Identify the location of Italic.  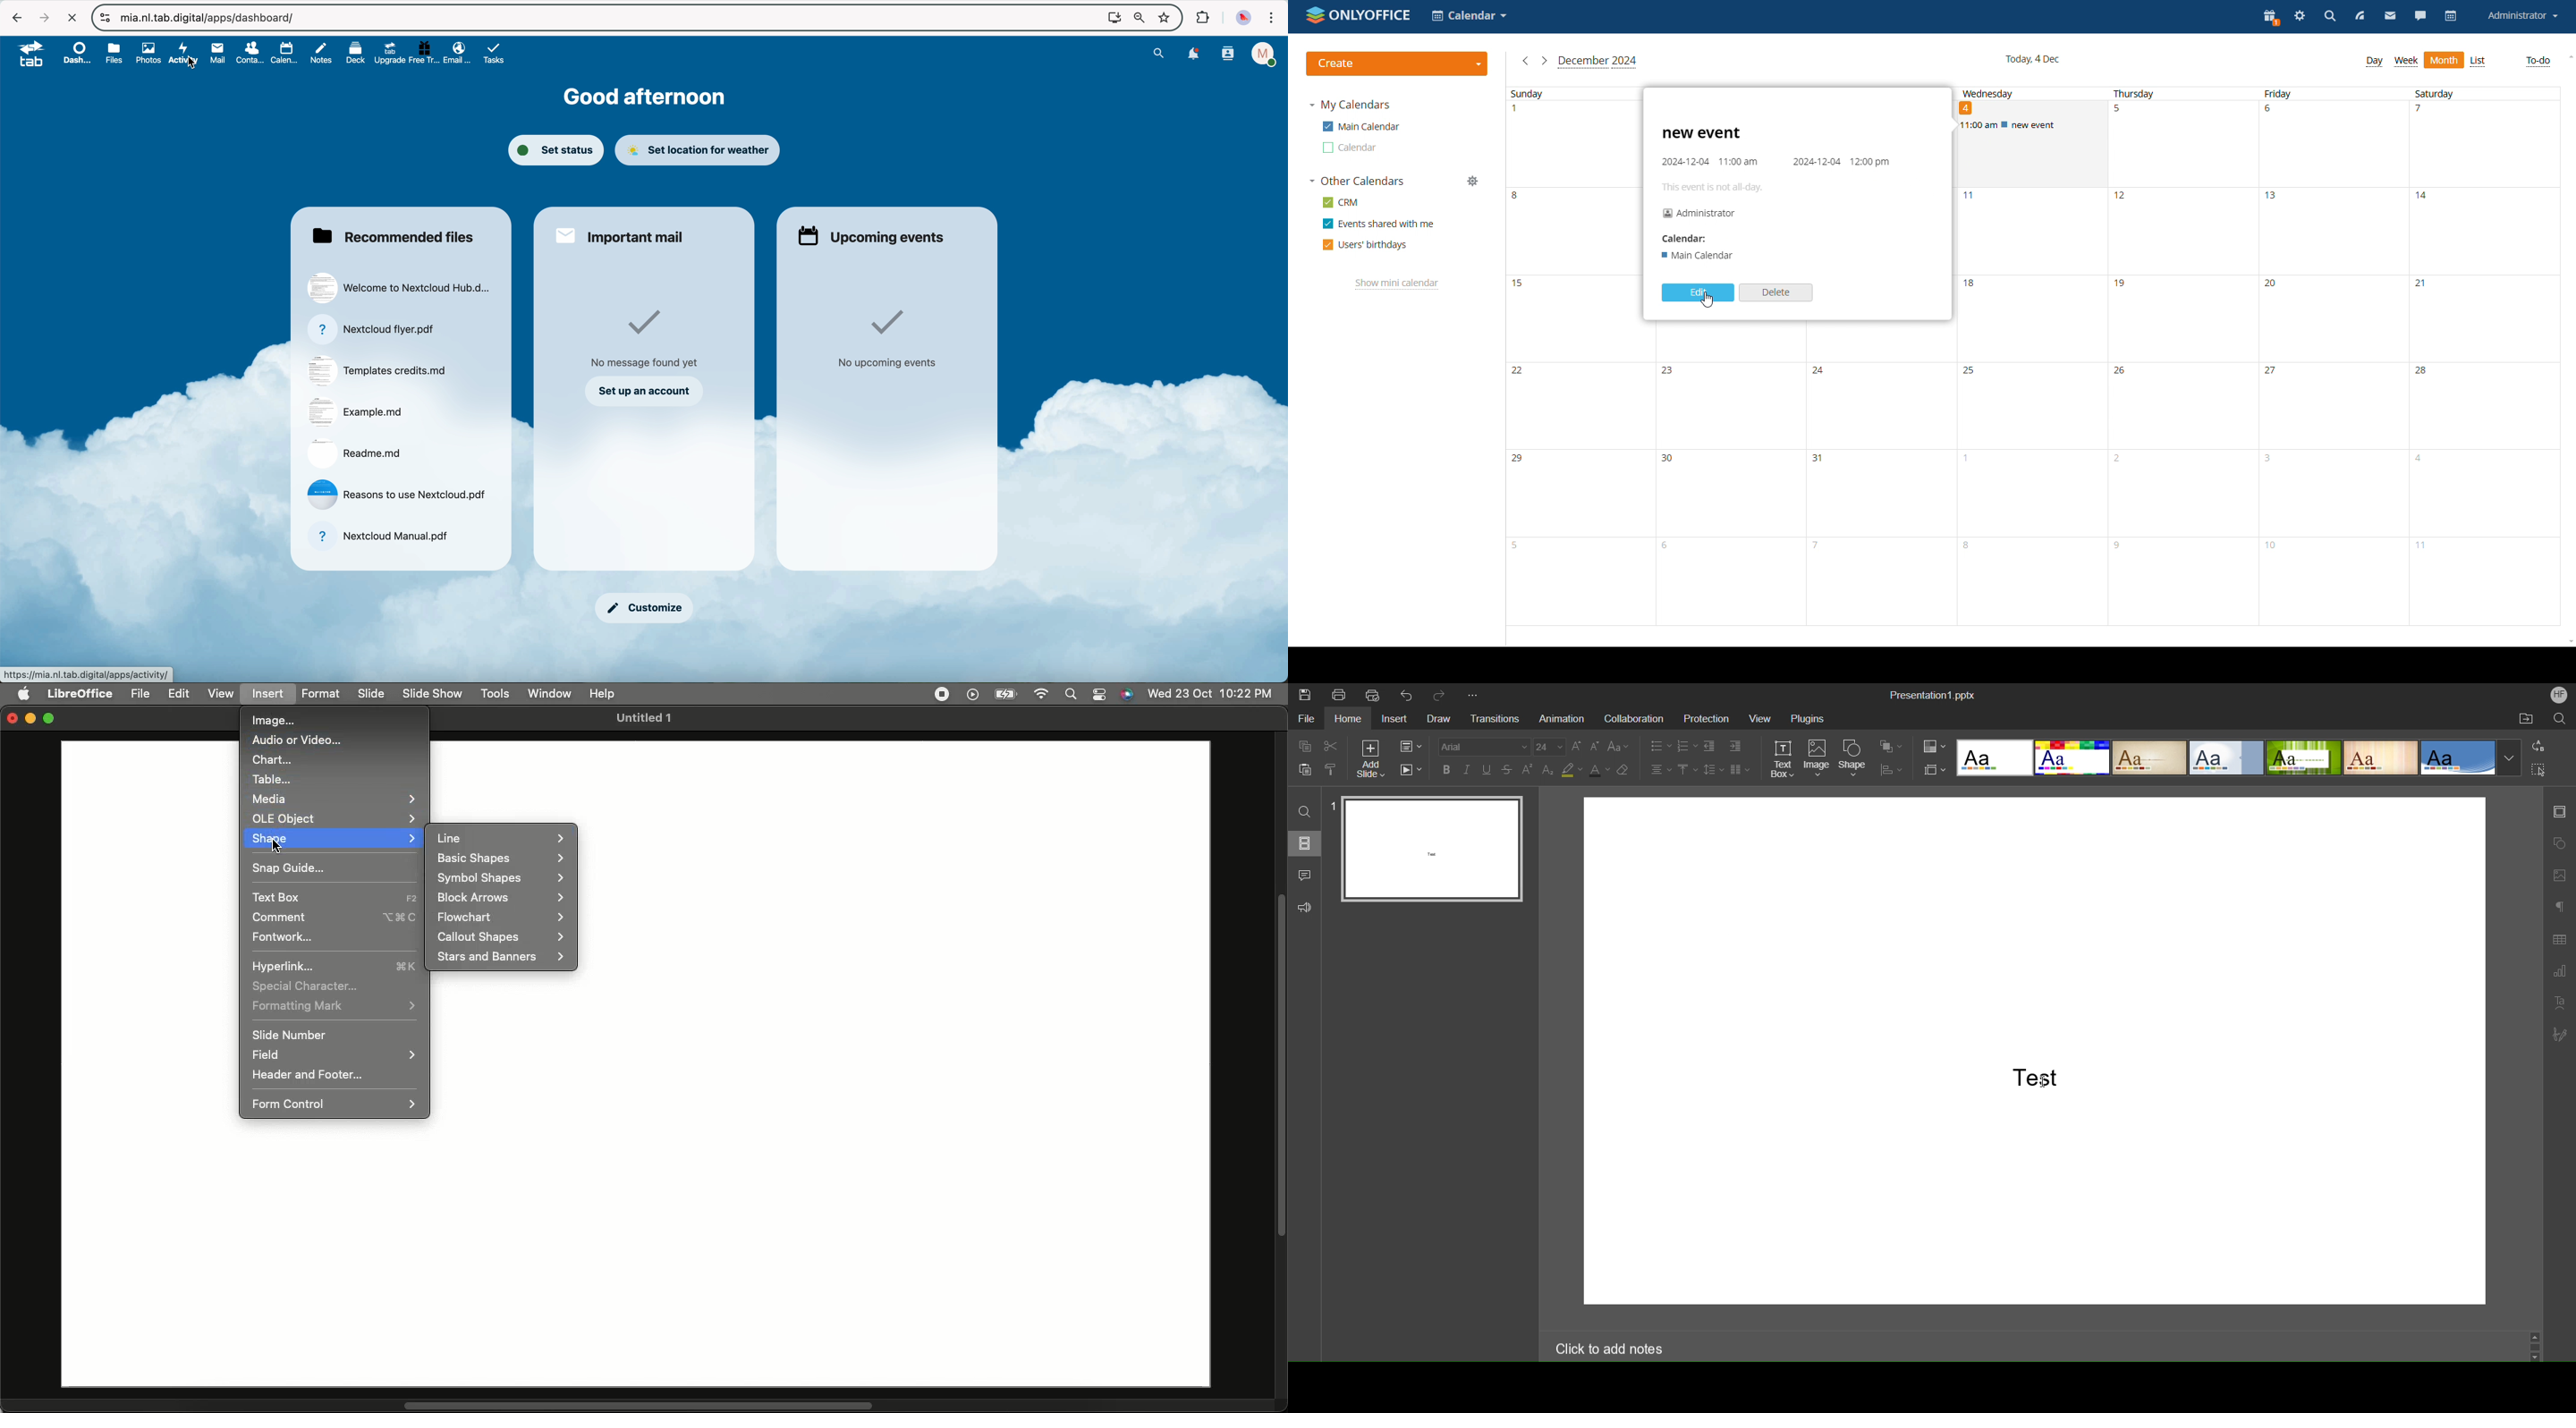
(1468, 769).